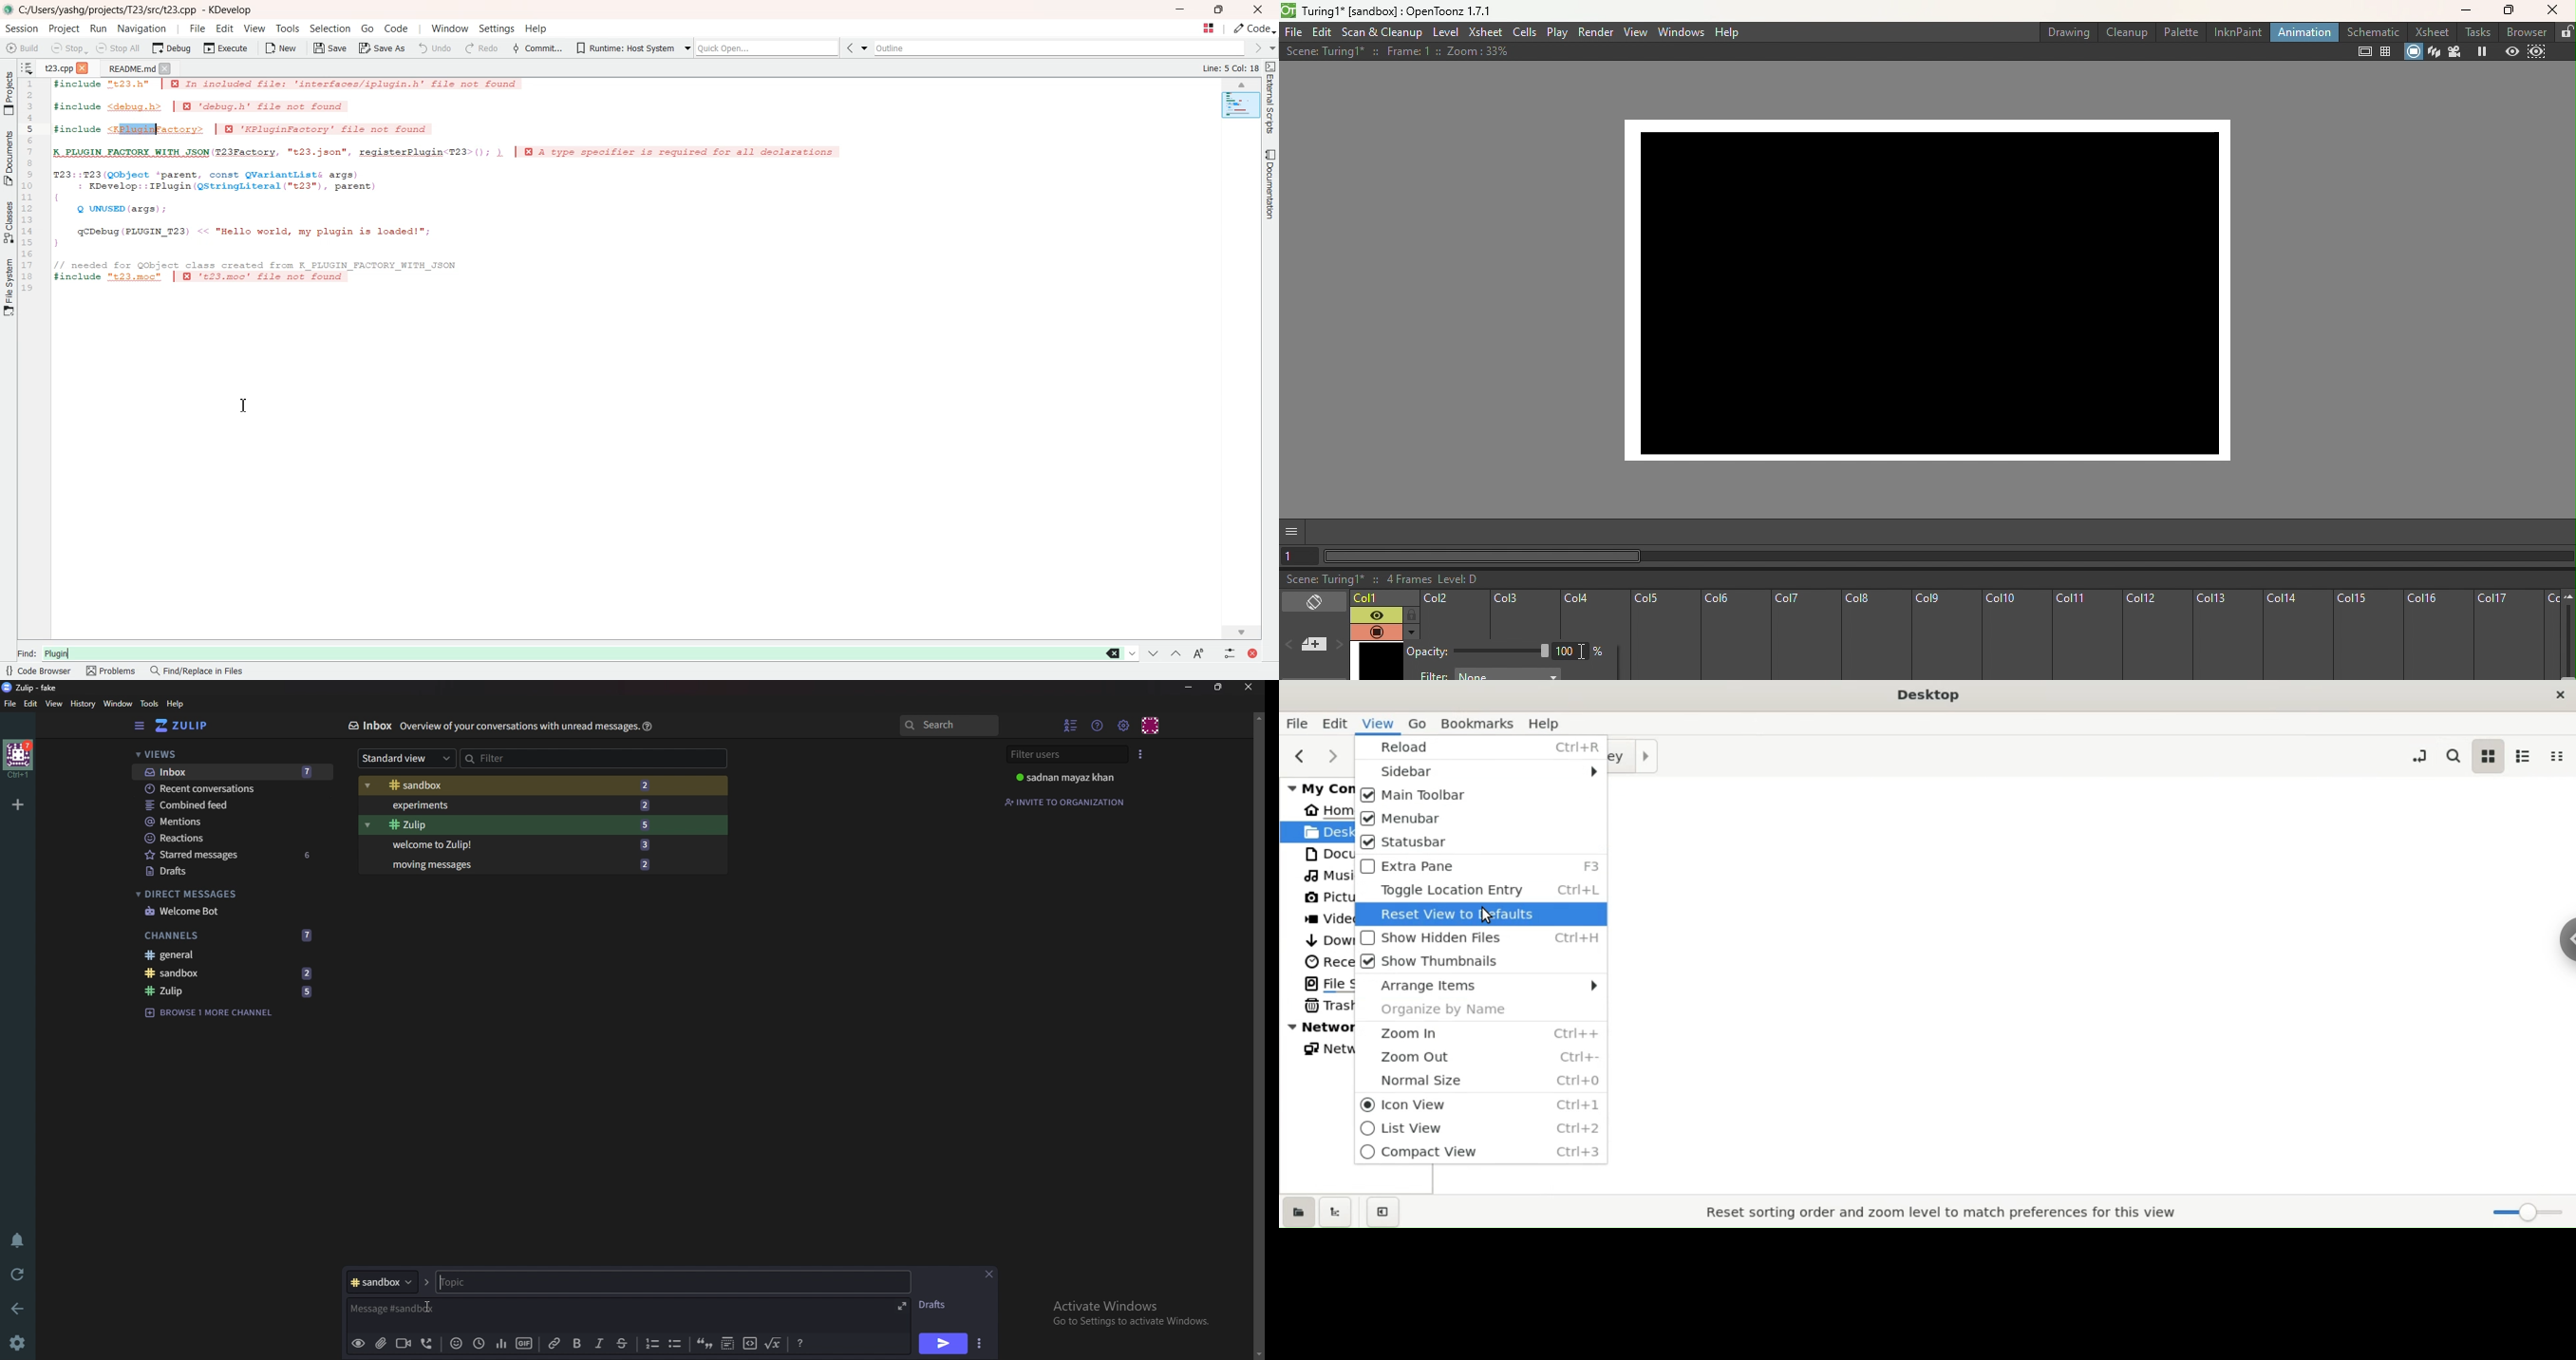  What do you see at coordinates (1490, 914) in the screenshot?
I see `cursor` at bounding box center [1490, 914].